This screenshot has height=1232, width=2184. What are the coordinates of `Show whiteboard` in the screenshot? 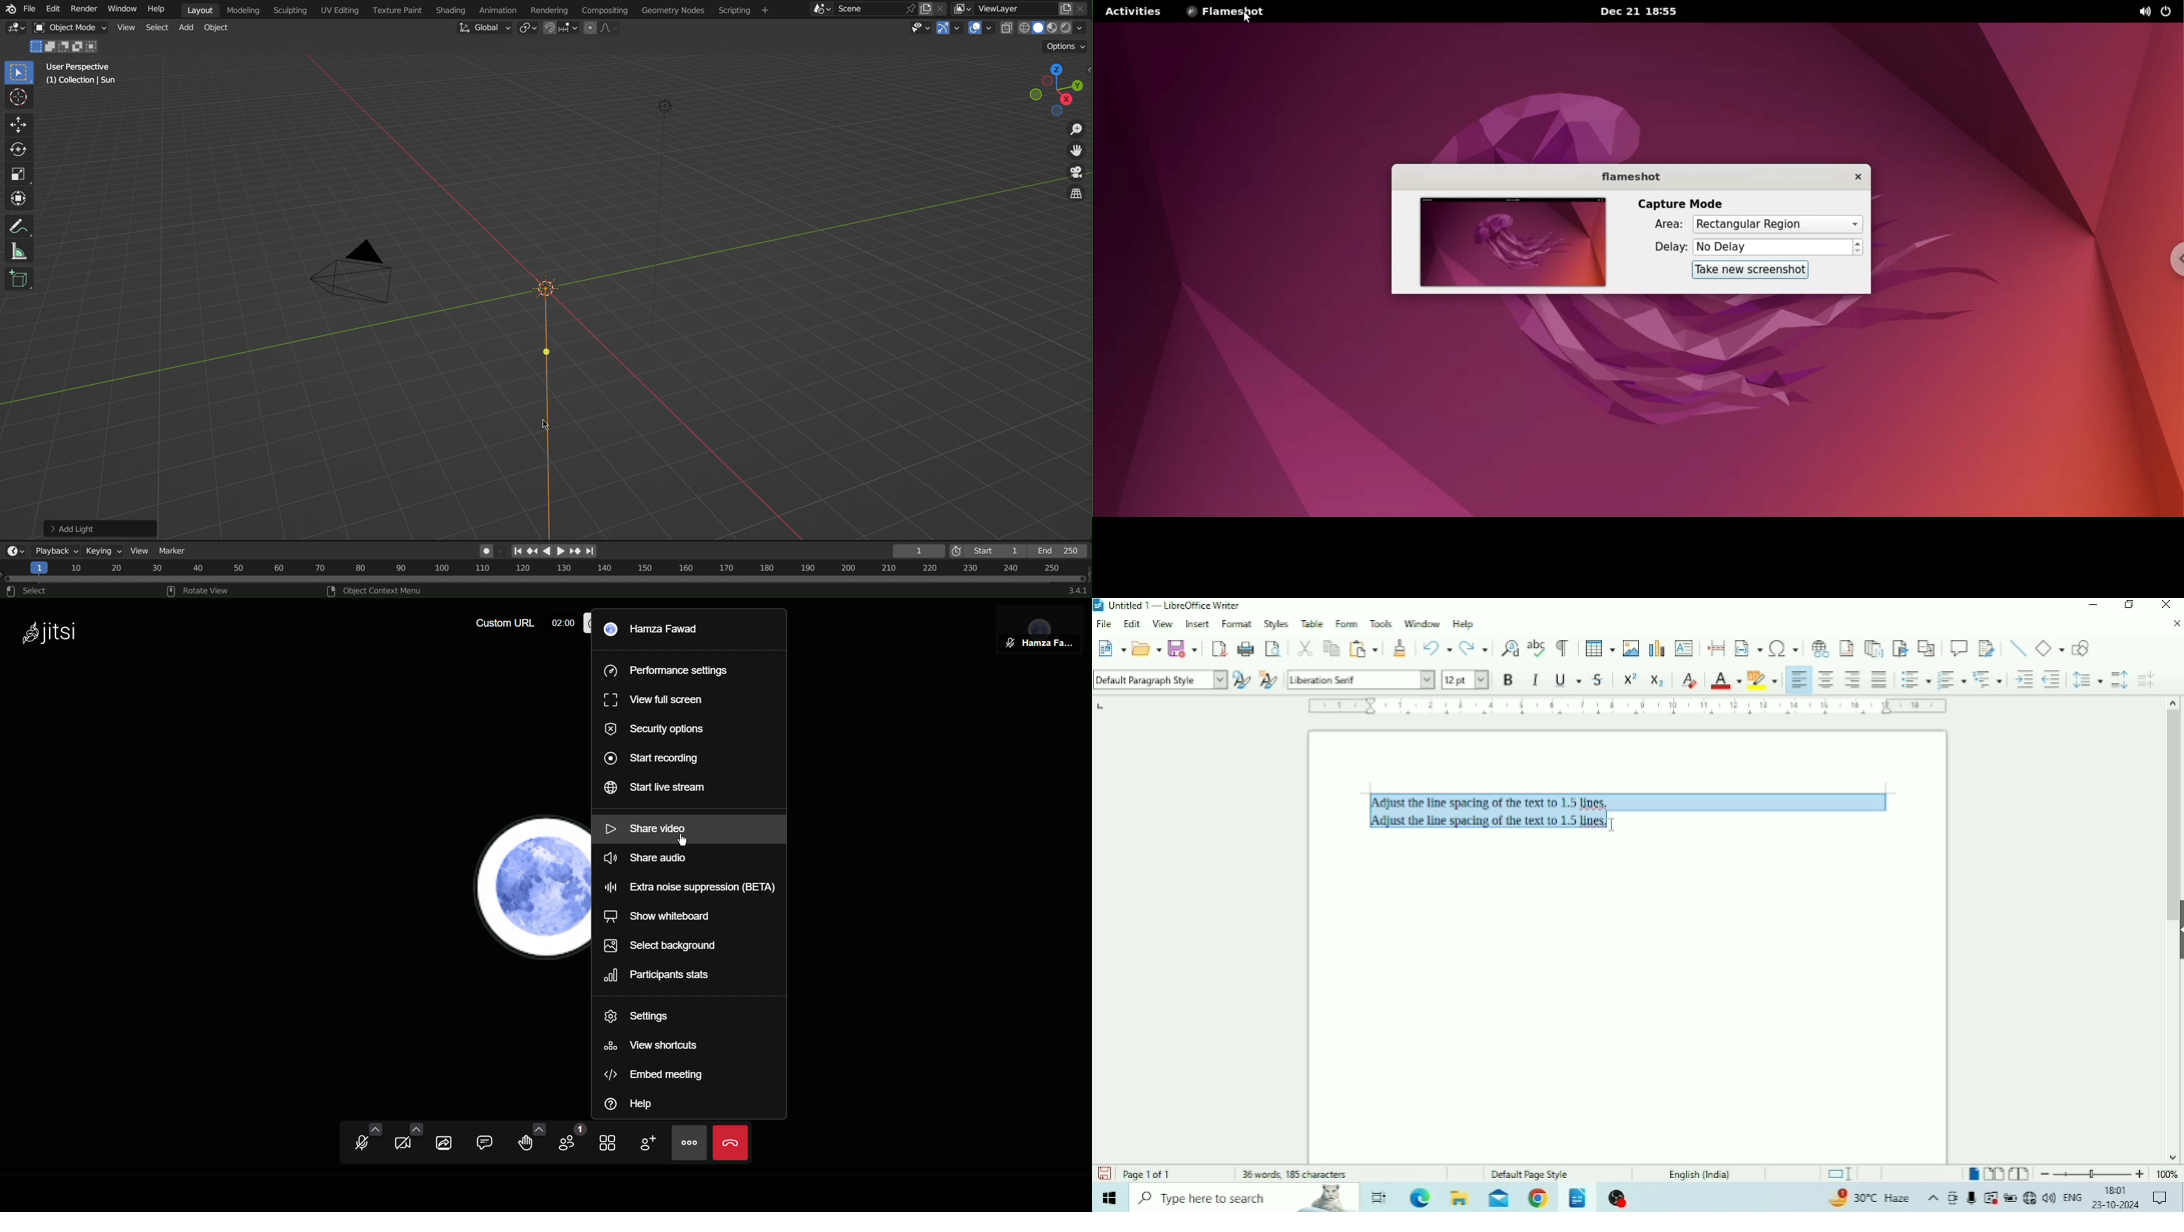 It's located at (664, 919).